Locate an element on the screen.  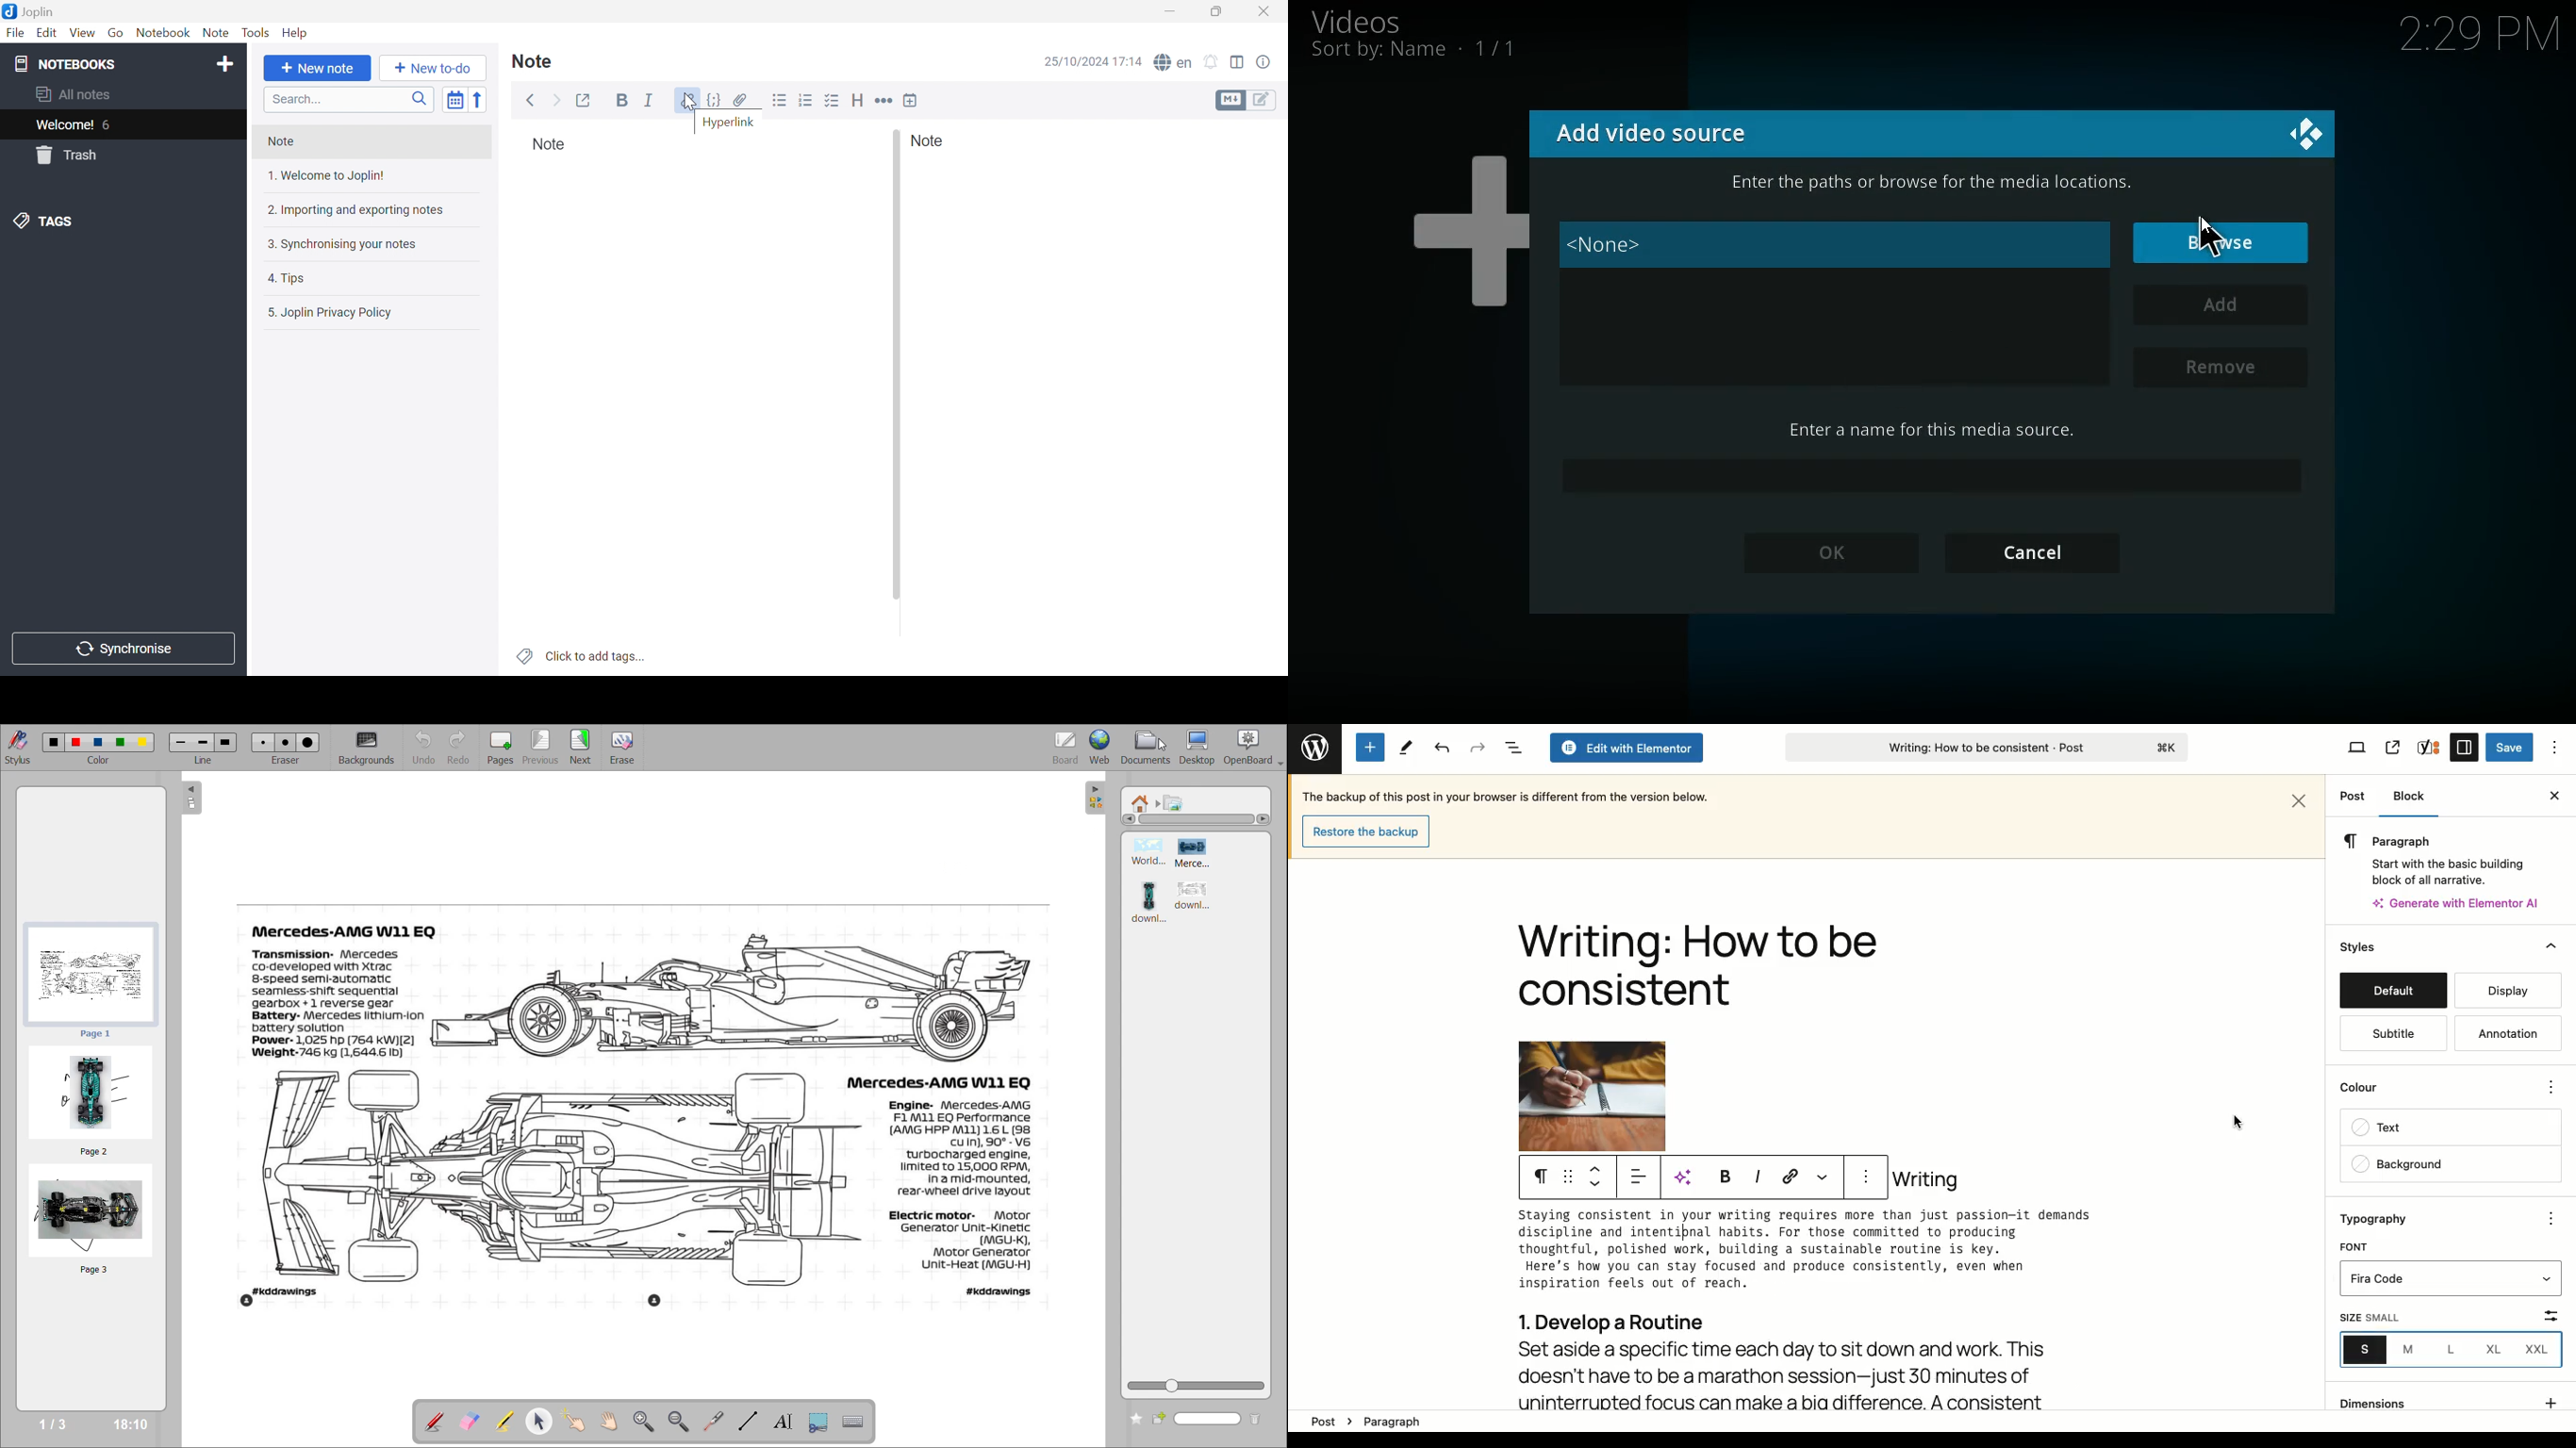
color is located at coordinates (99, 761).